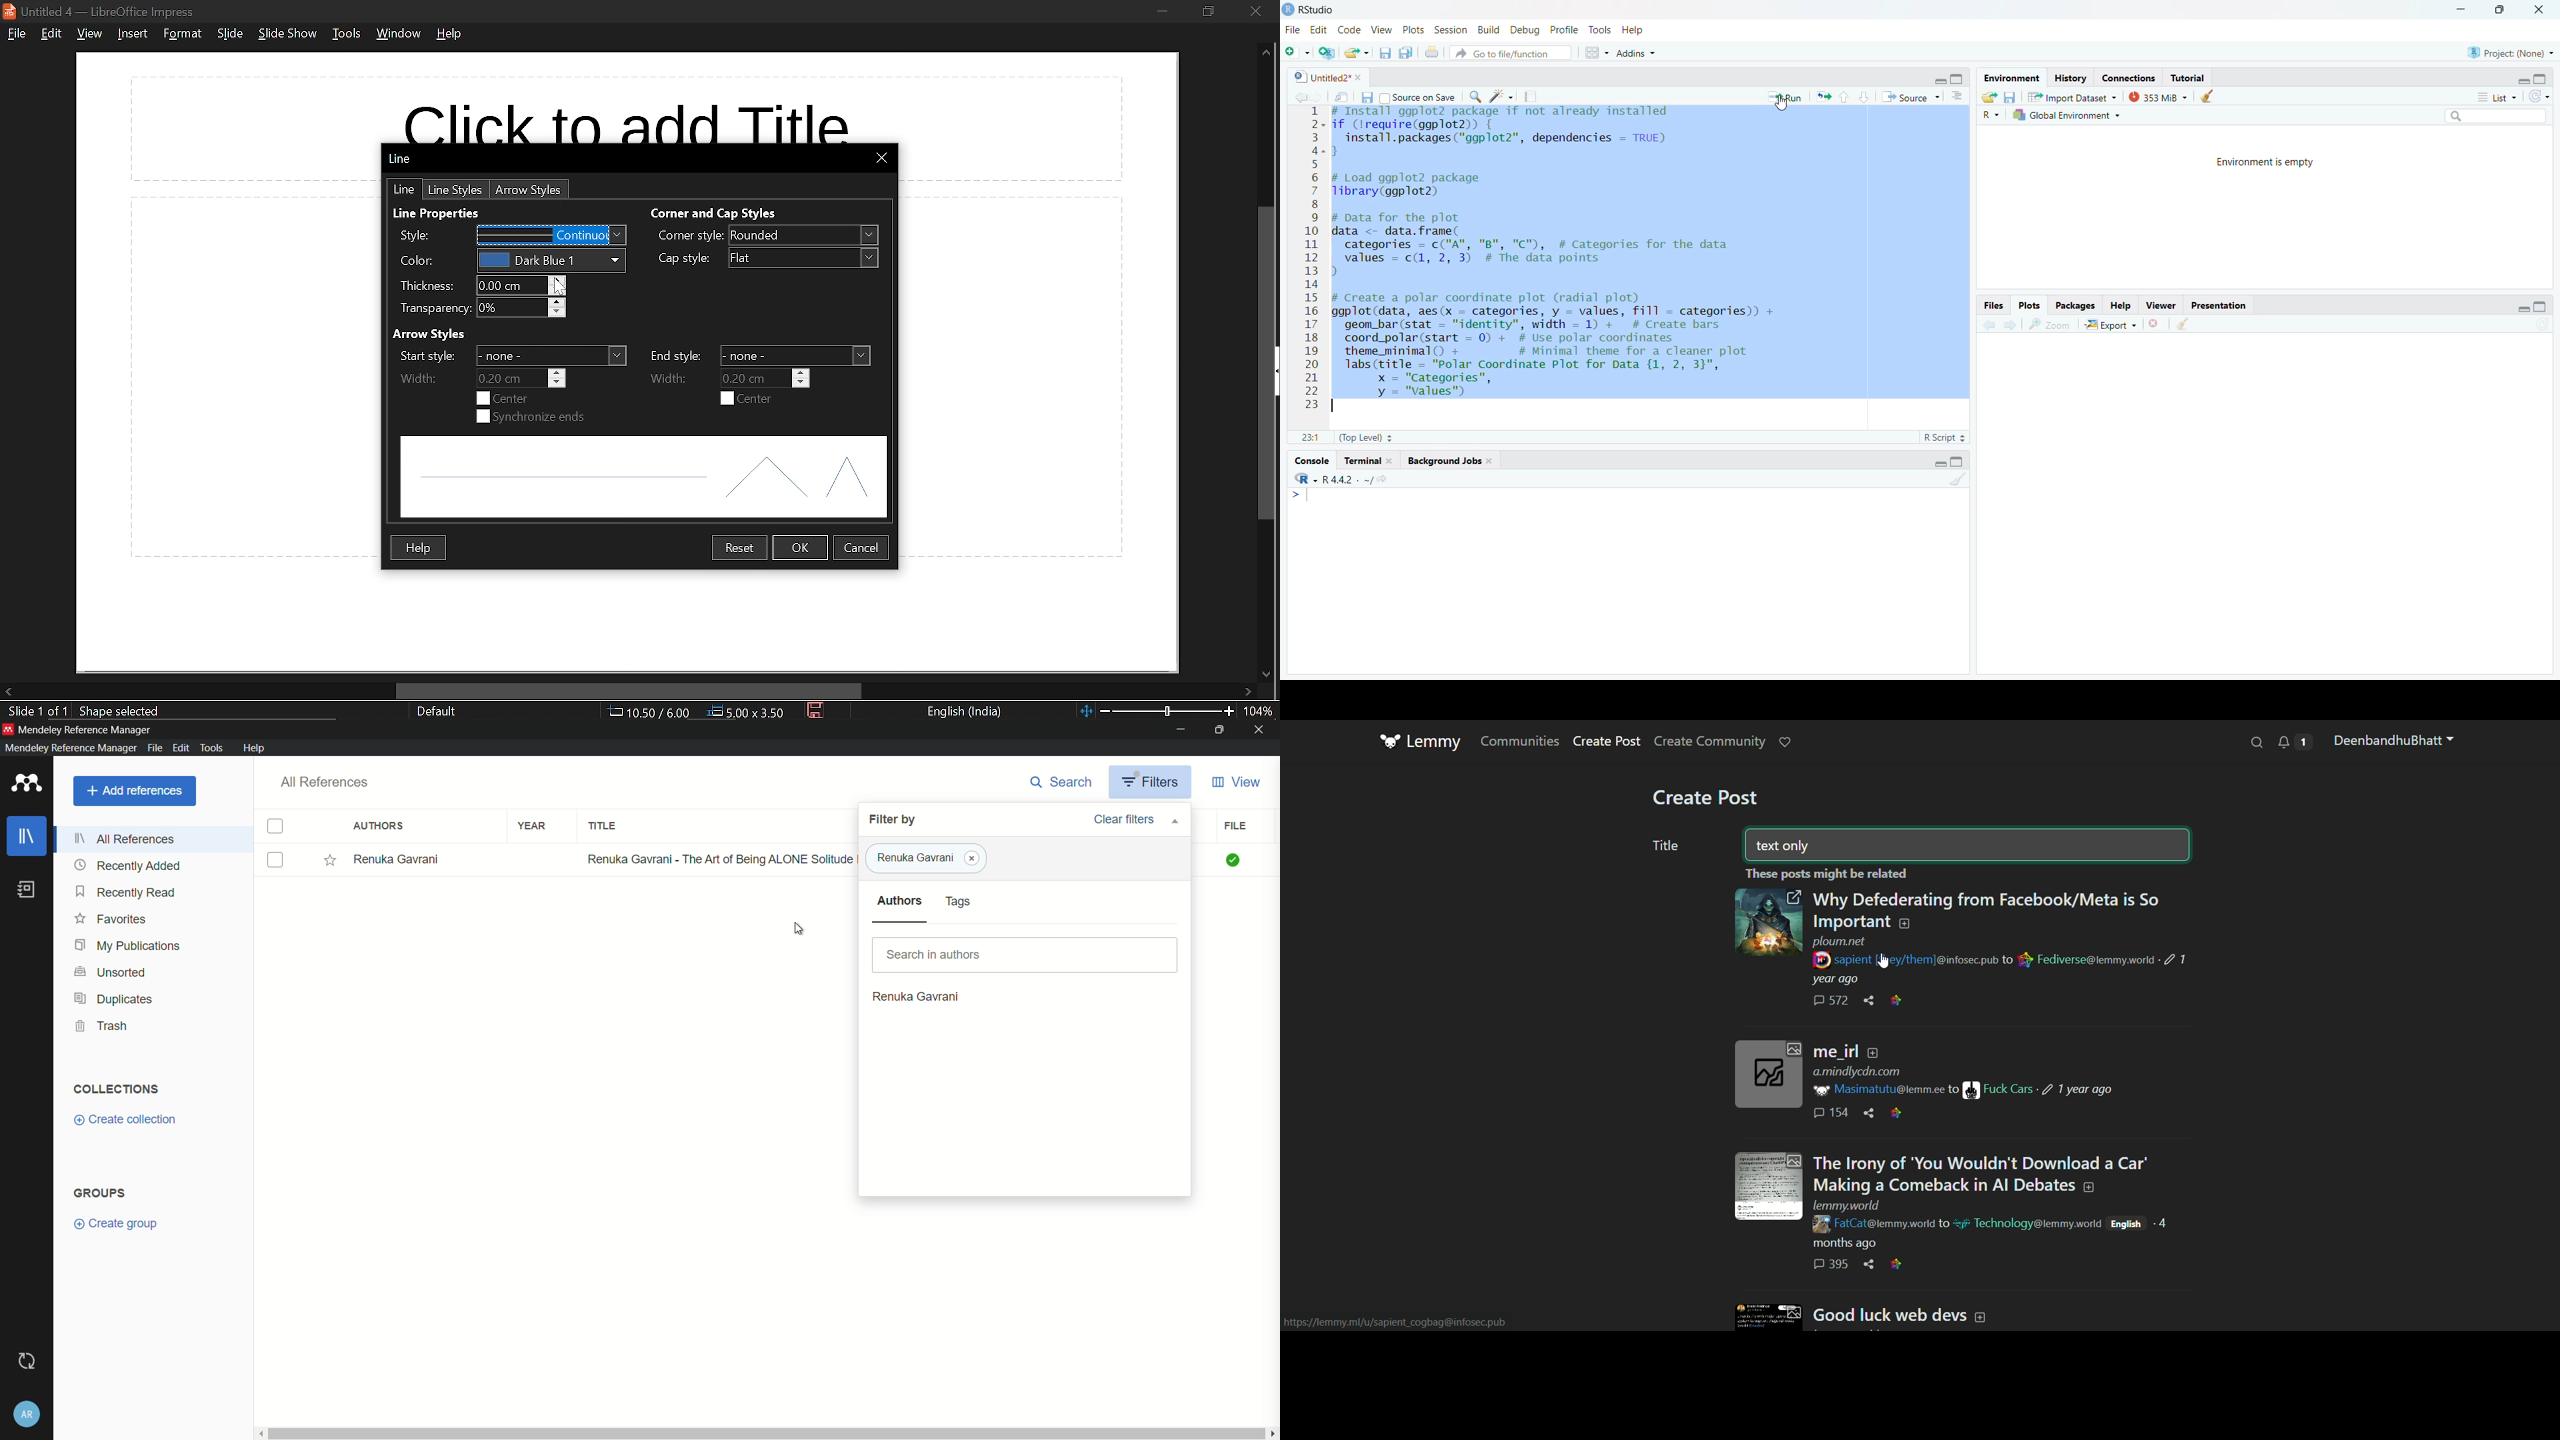 This screenshot has height=1456, width=2576. I want to click on R Script 3, so click(1947, 436).